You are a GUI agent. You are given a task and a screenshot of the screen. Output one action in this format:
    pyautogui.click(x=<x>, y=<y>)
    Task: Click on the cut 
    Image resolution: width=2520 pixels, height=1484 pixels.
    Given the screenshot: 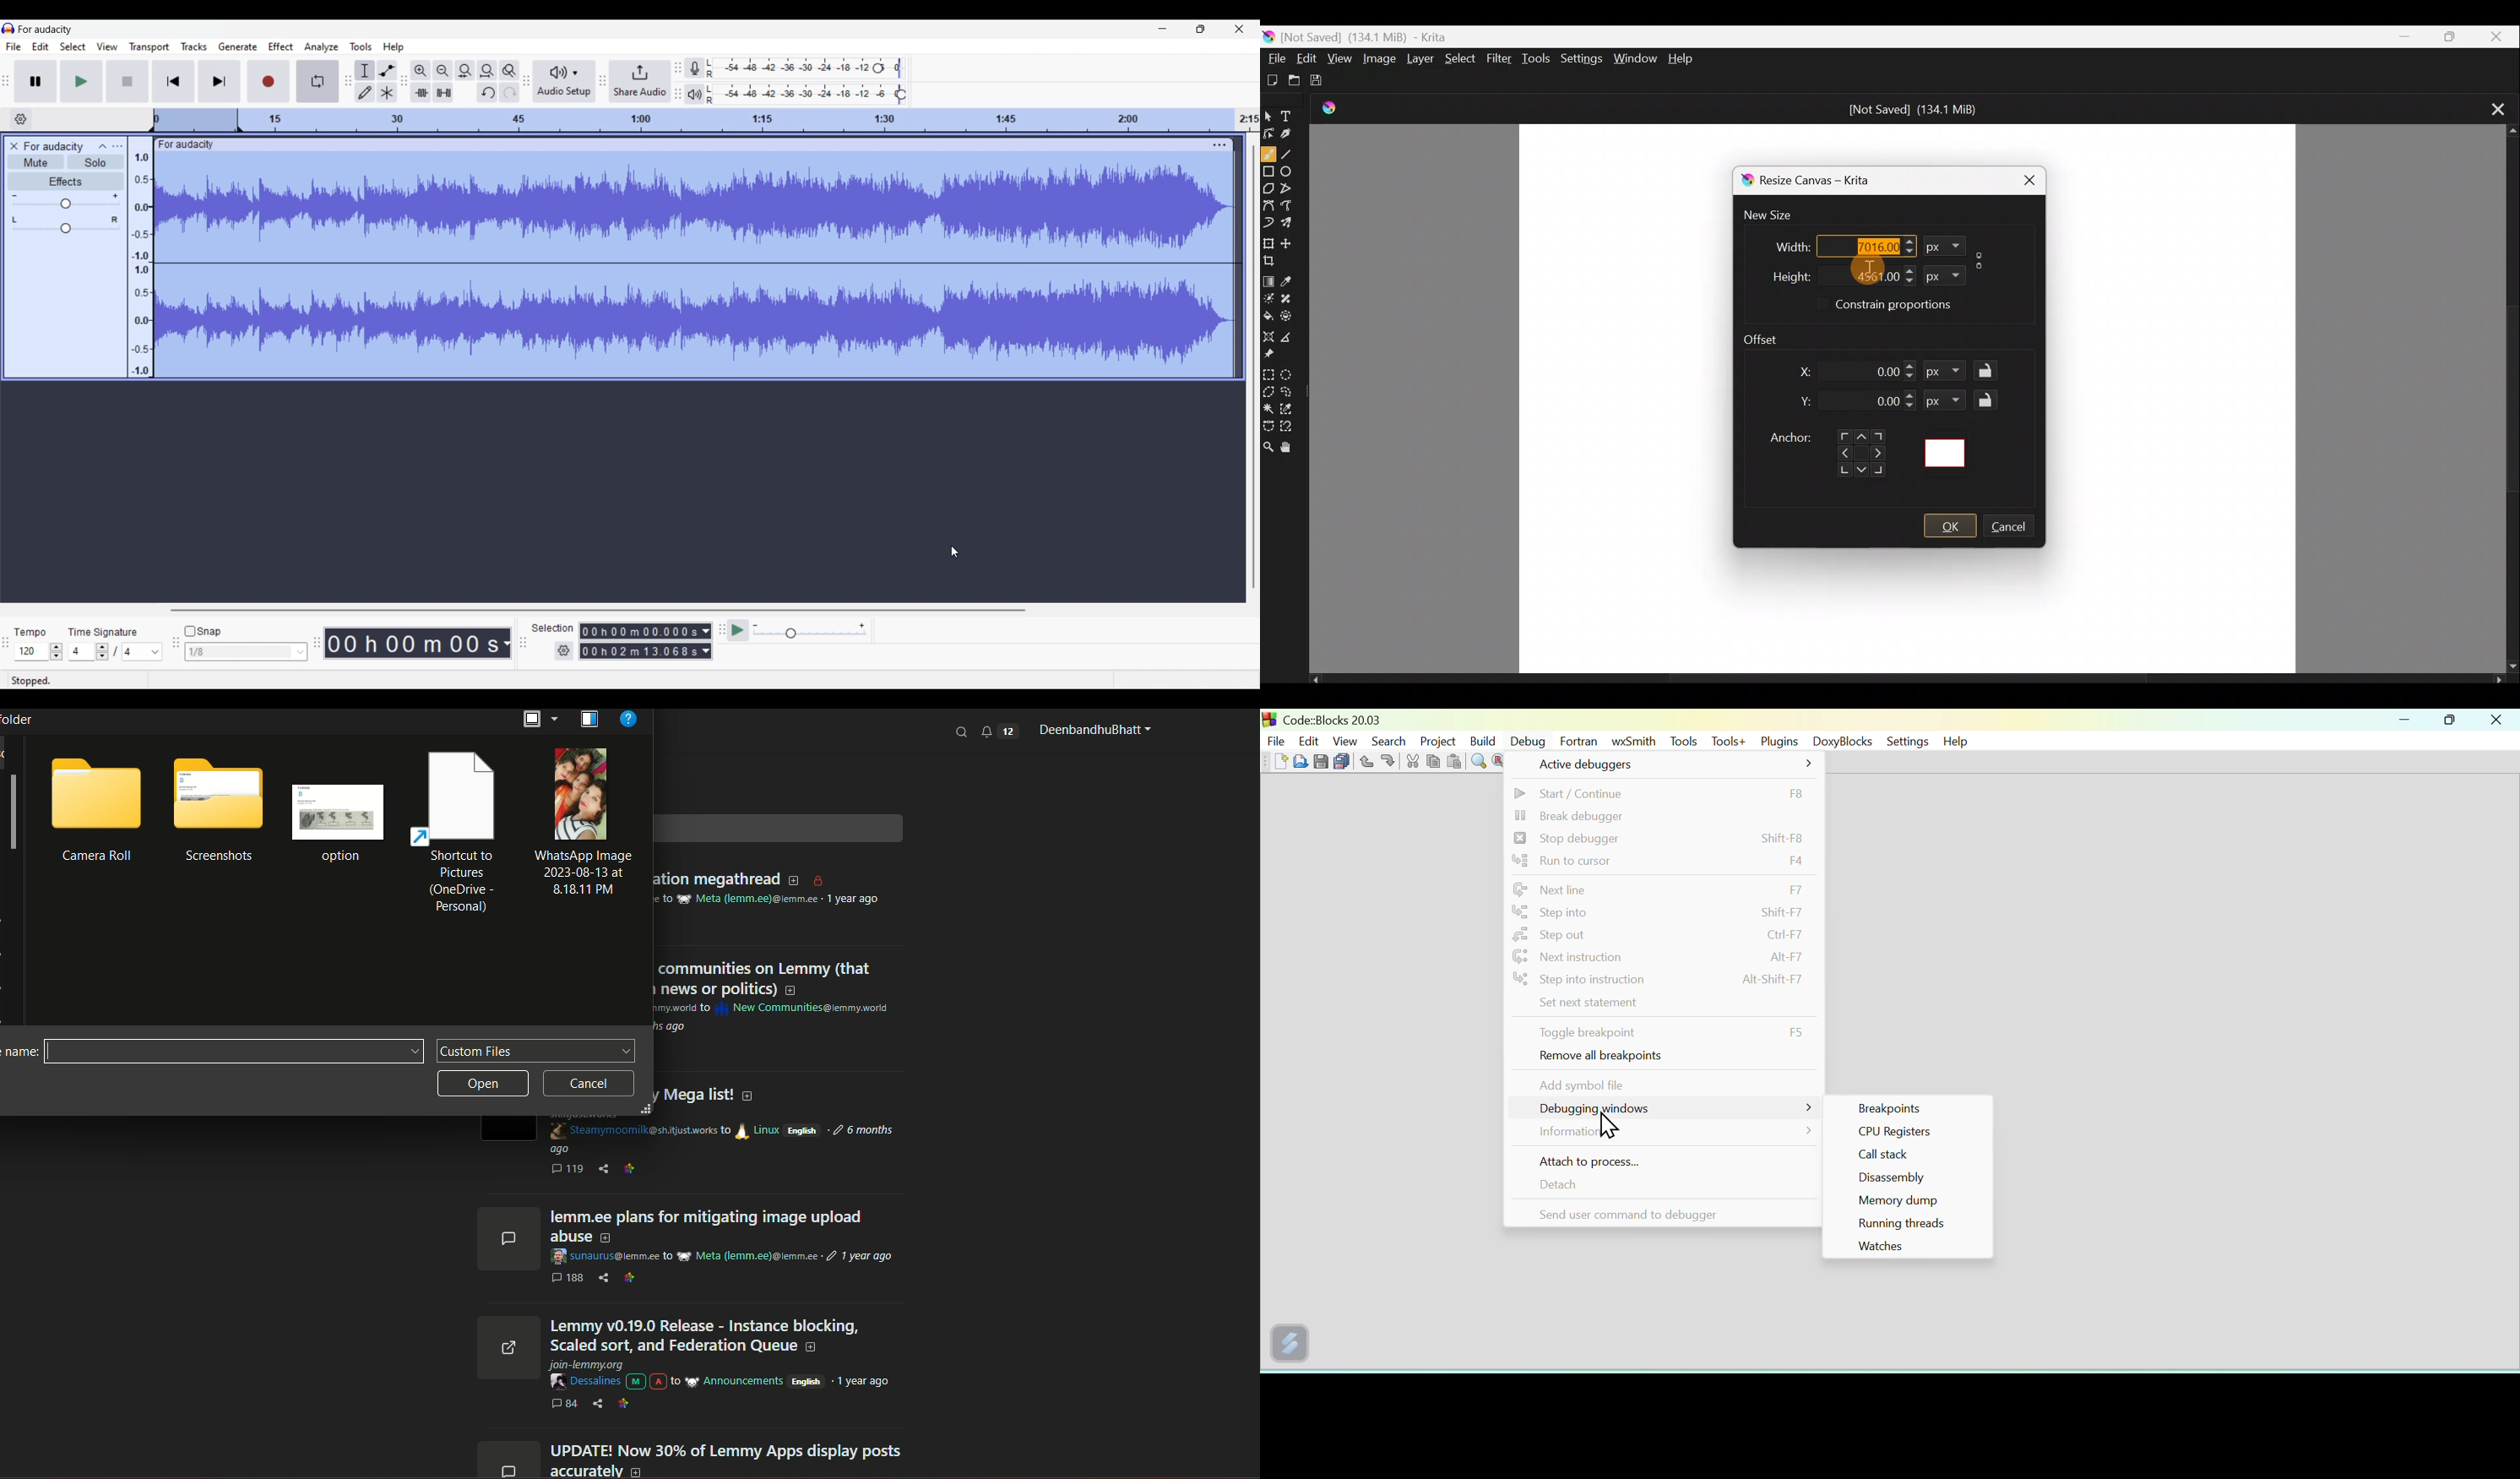 What is the action you would take?
    pyautogui.click(x=1412, y=762)
    